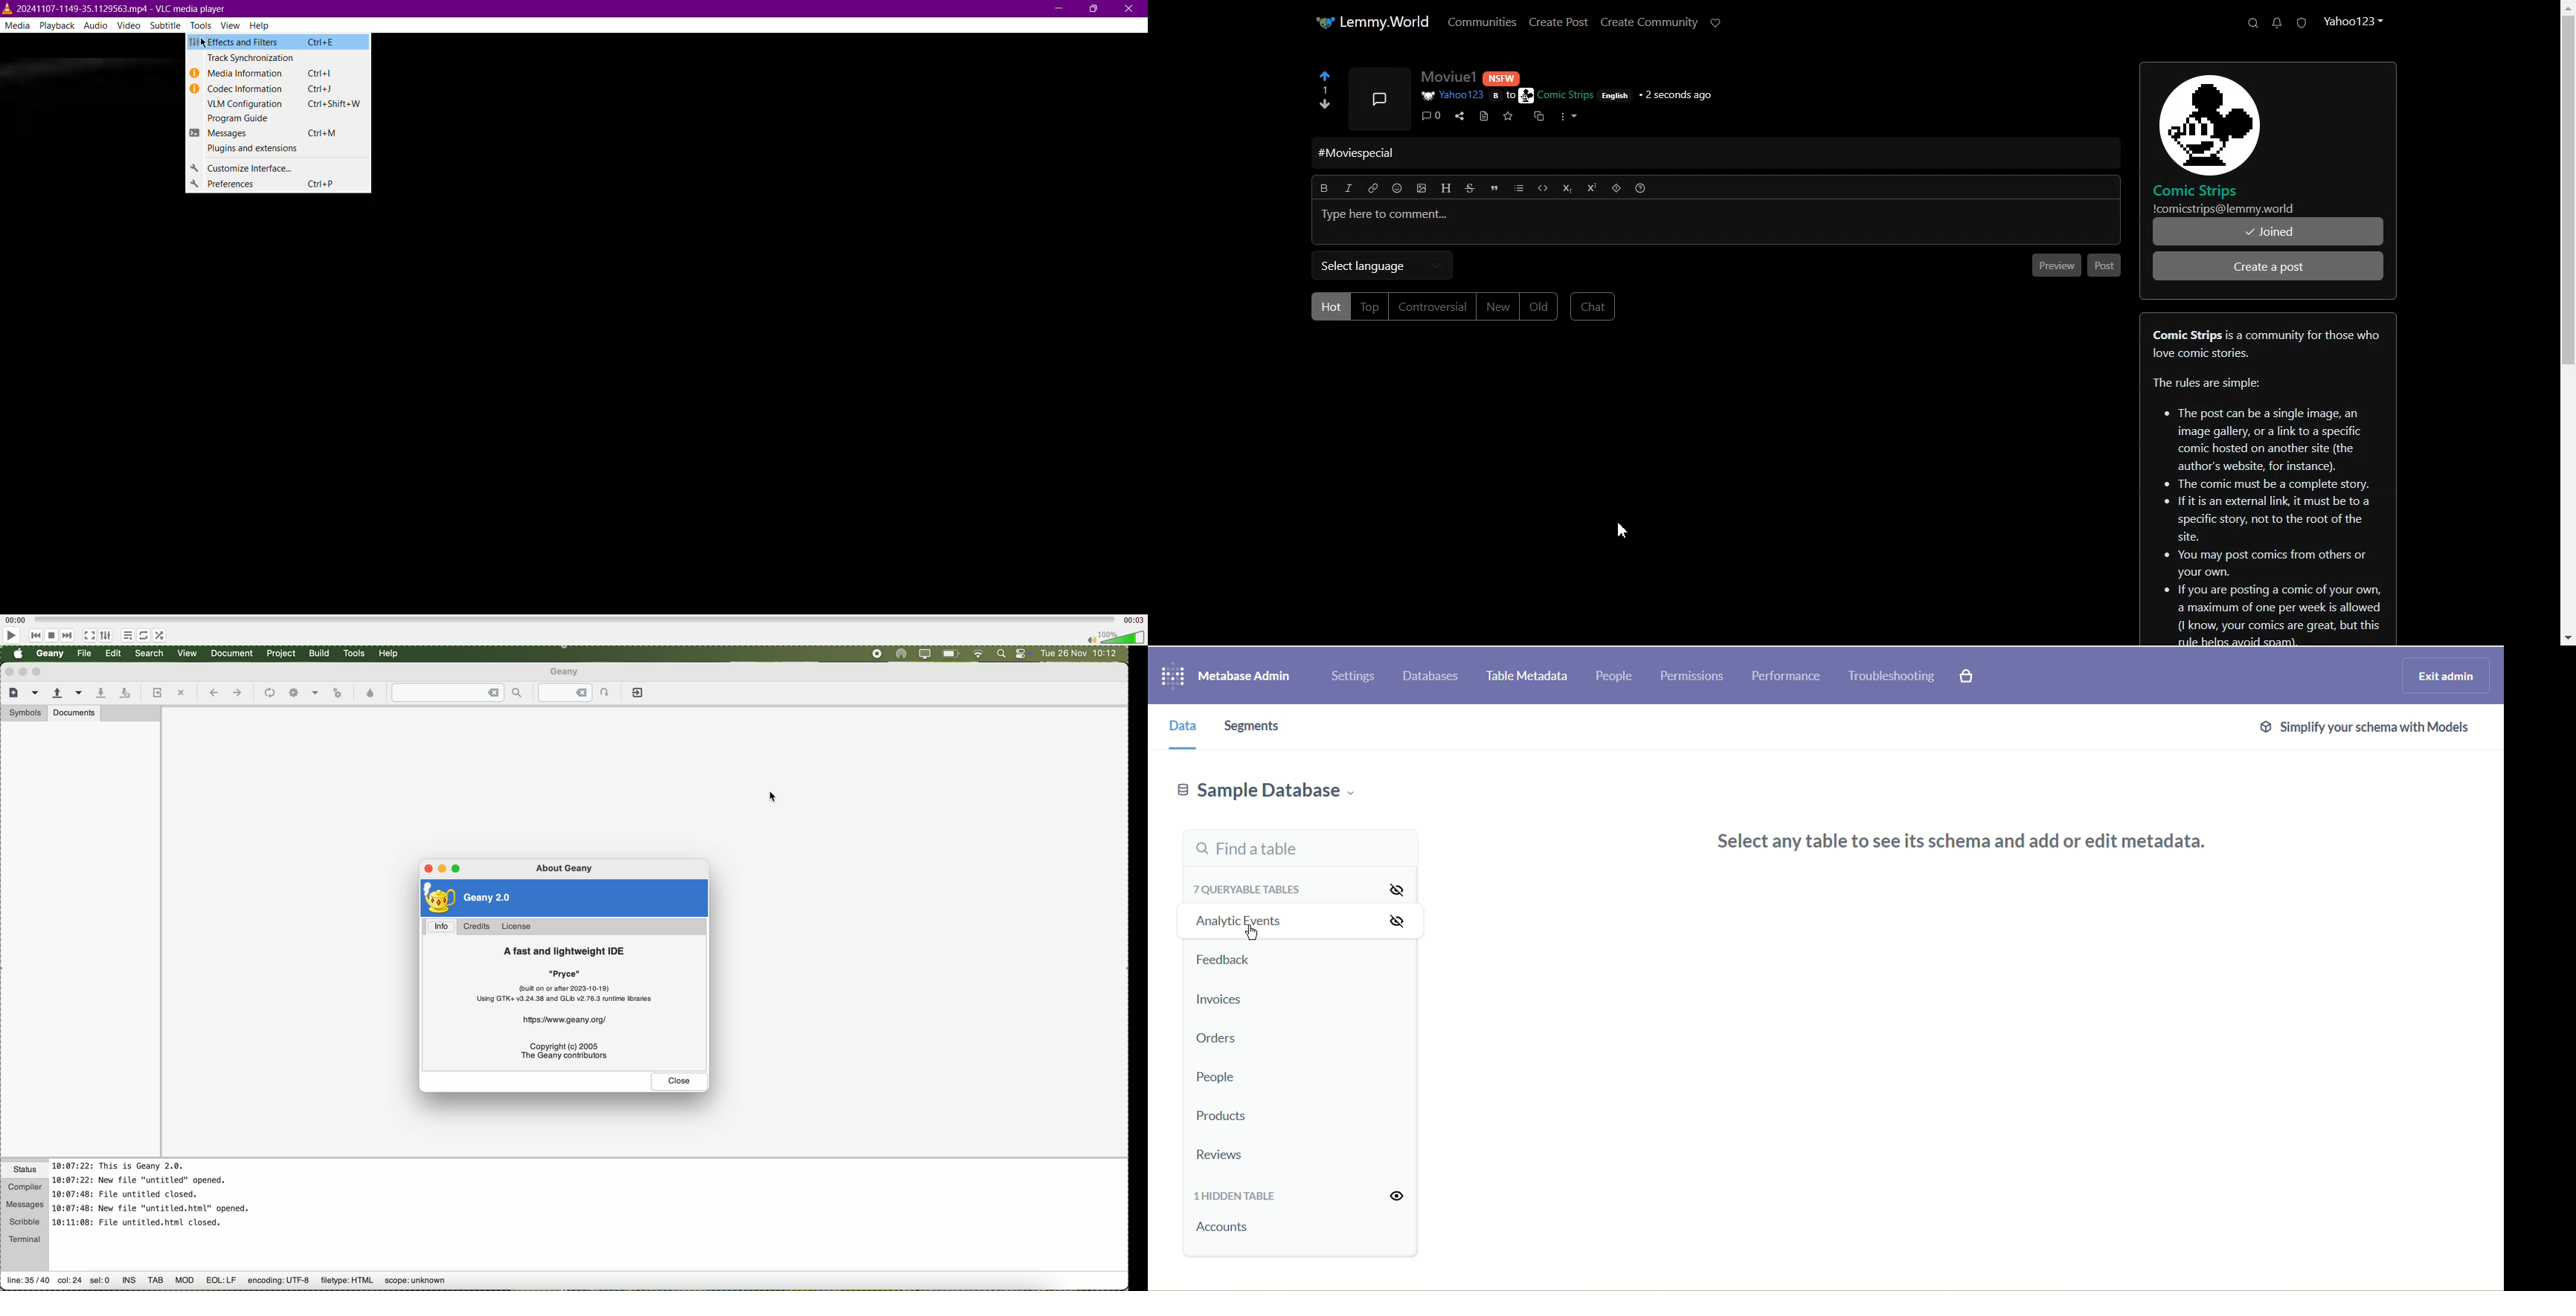 Image resolution: width=2576 pixels, height=1316 pixels. Describe the element at coordinates (1565, 95) in the screenshot. I see `Yahoo123 to Comic Strips english 2 seconds ago` at that location.